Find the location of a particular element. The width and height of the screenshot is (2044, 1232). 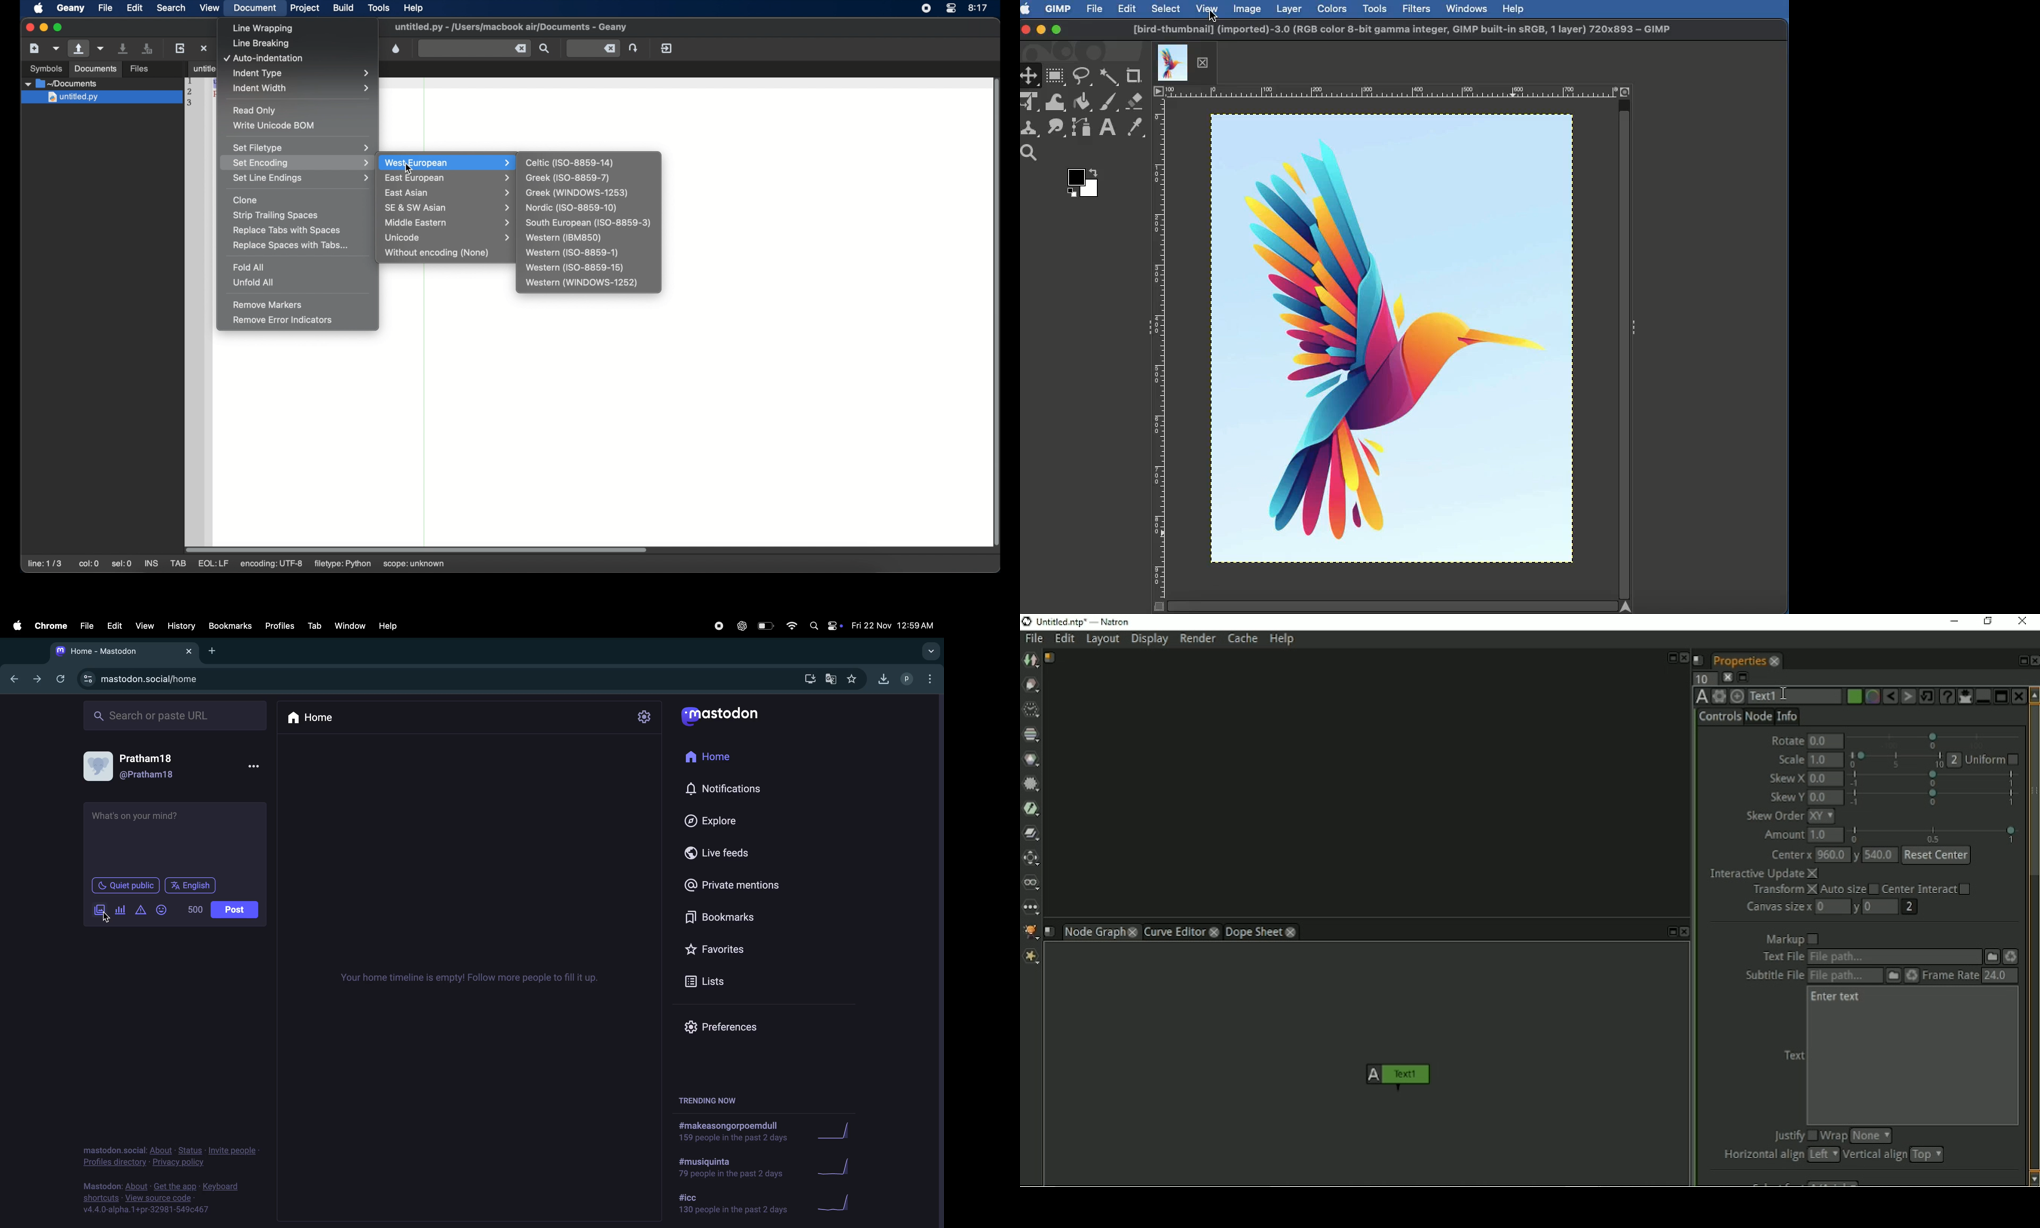

line breaking is located at coordinates (261, 44).